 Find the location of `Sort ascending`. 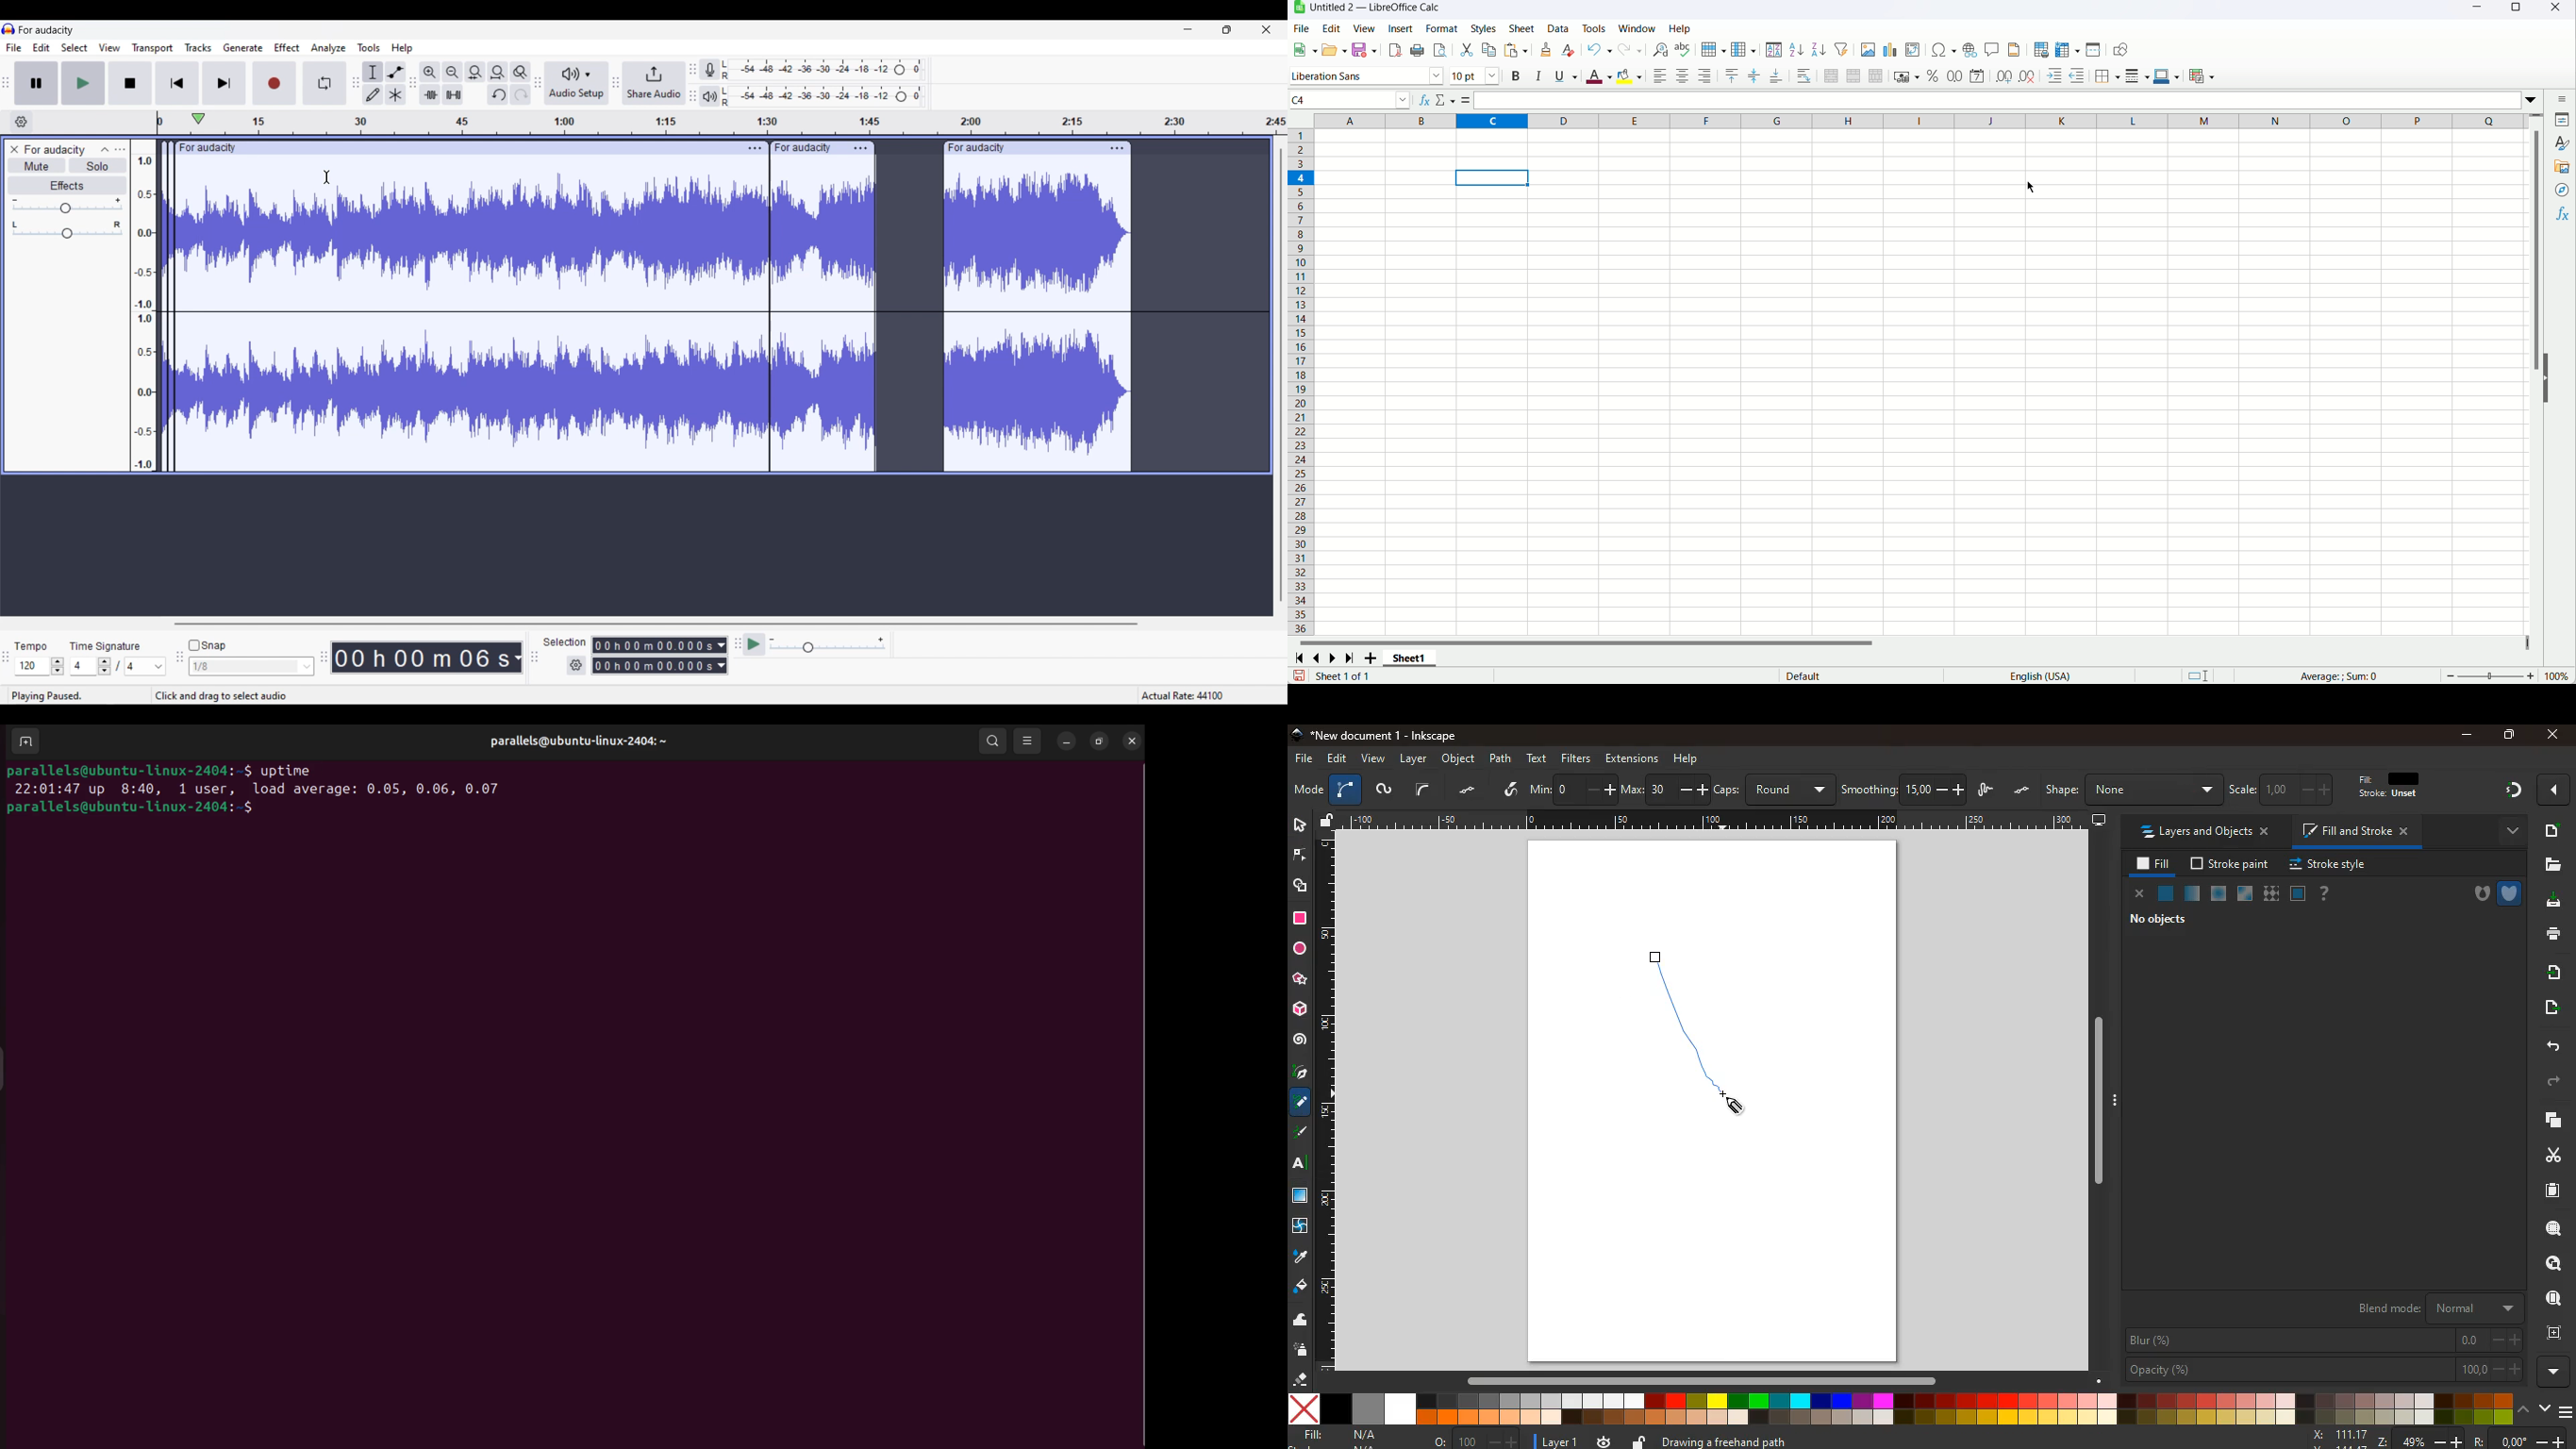

Sort ascending is located at coordinates (1797, 50).